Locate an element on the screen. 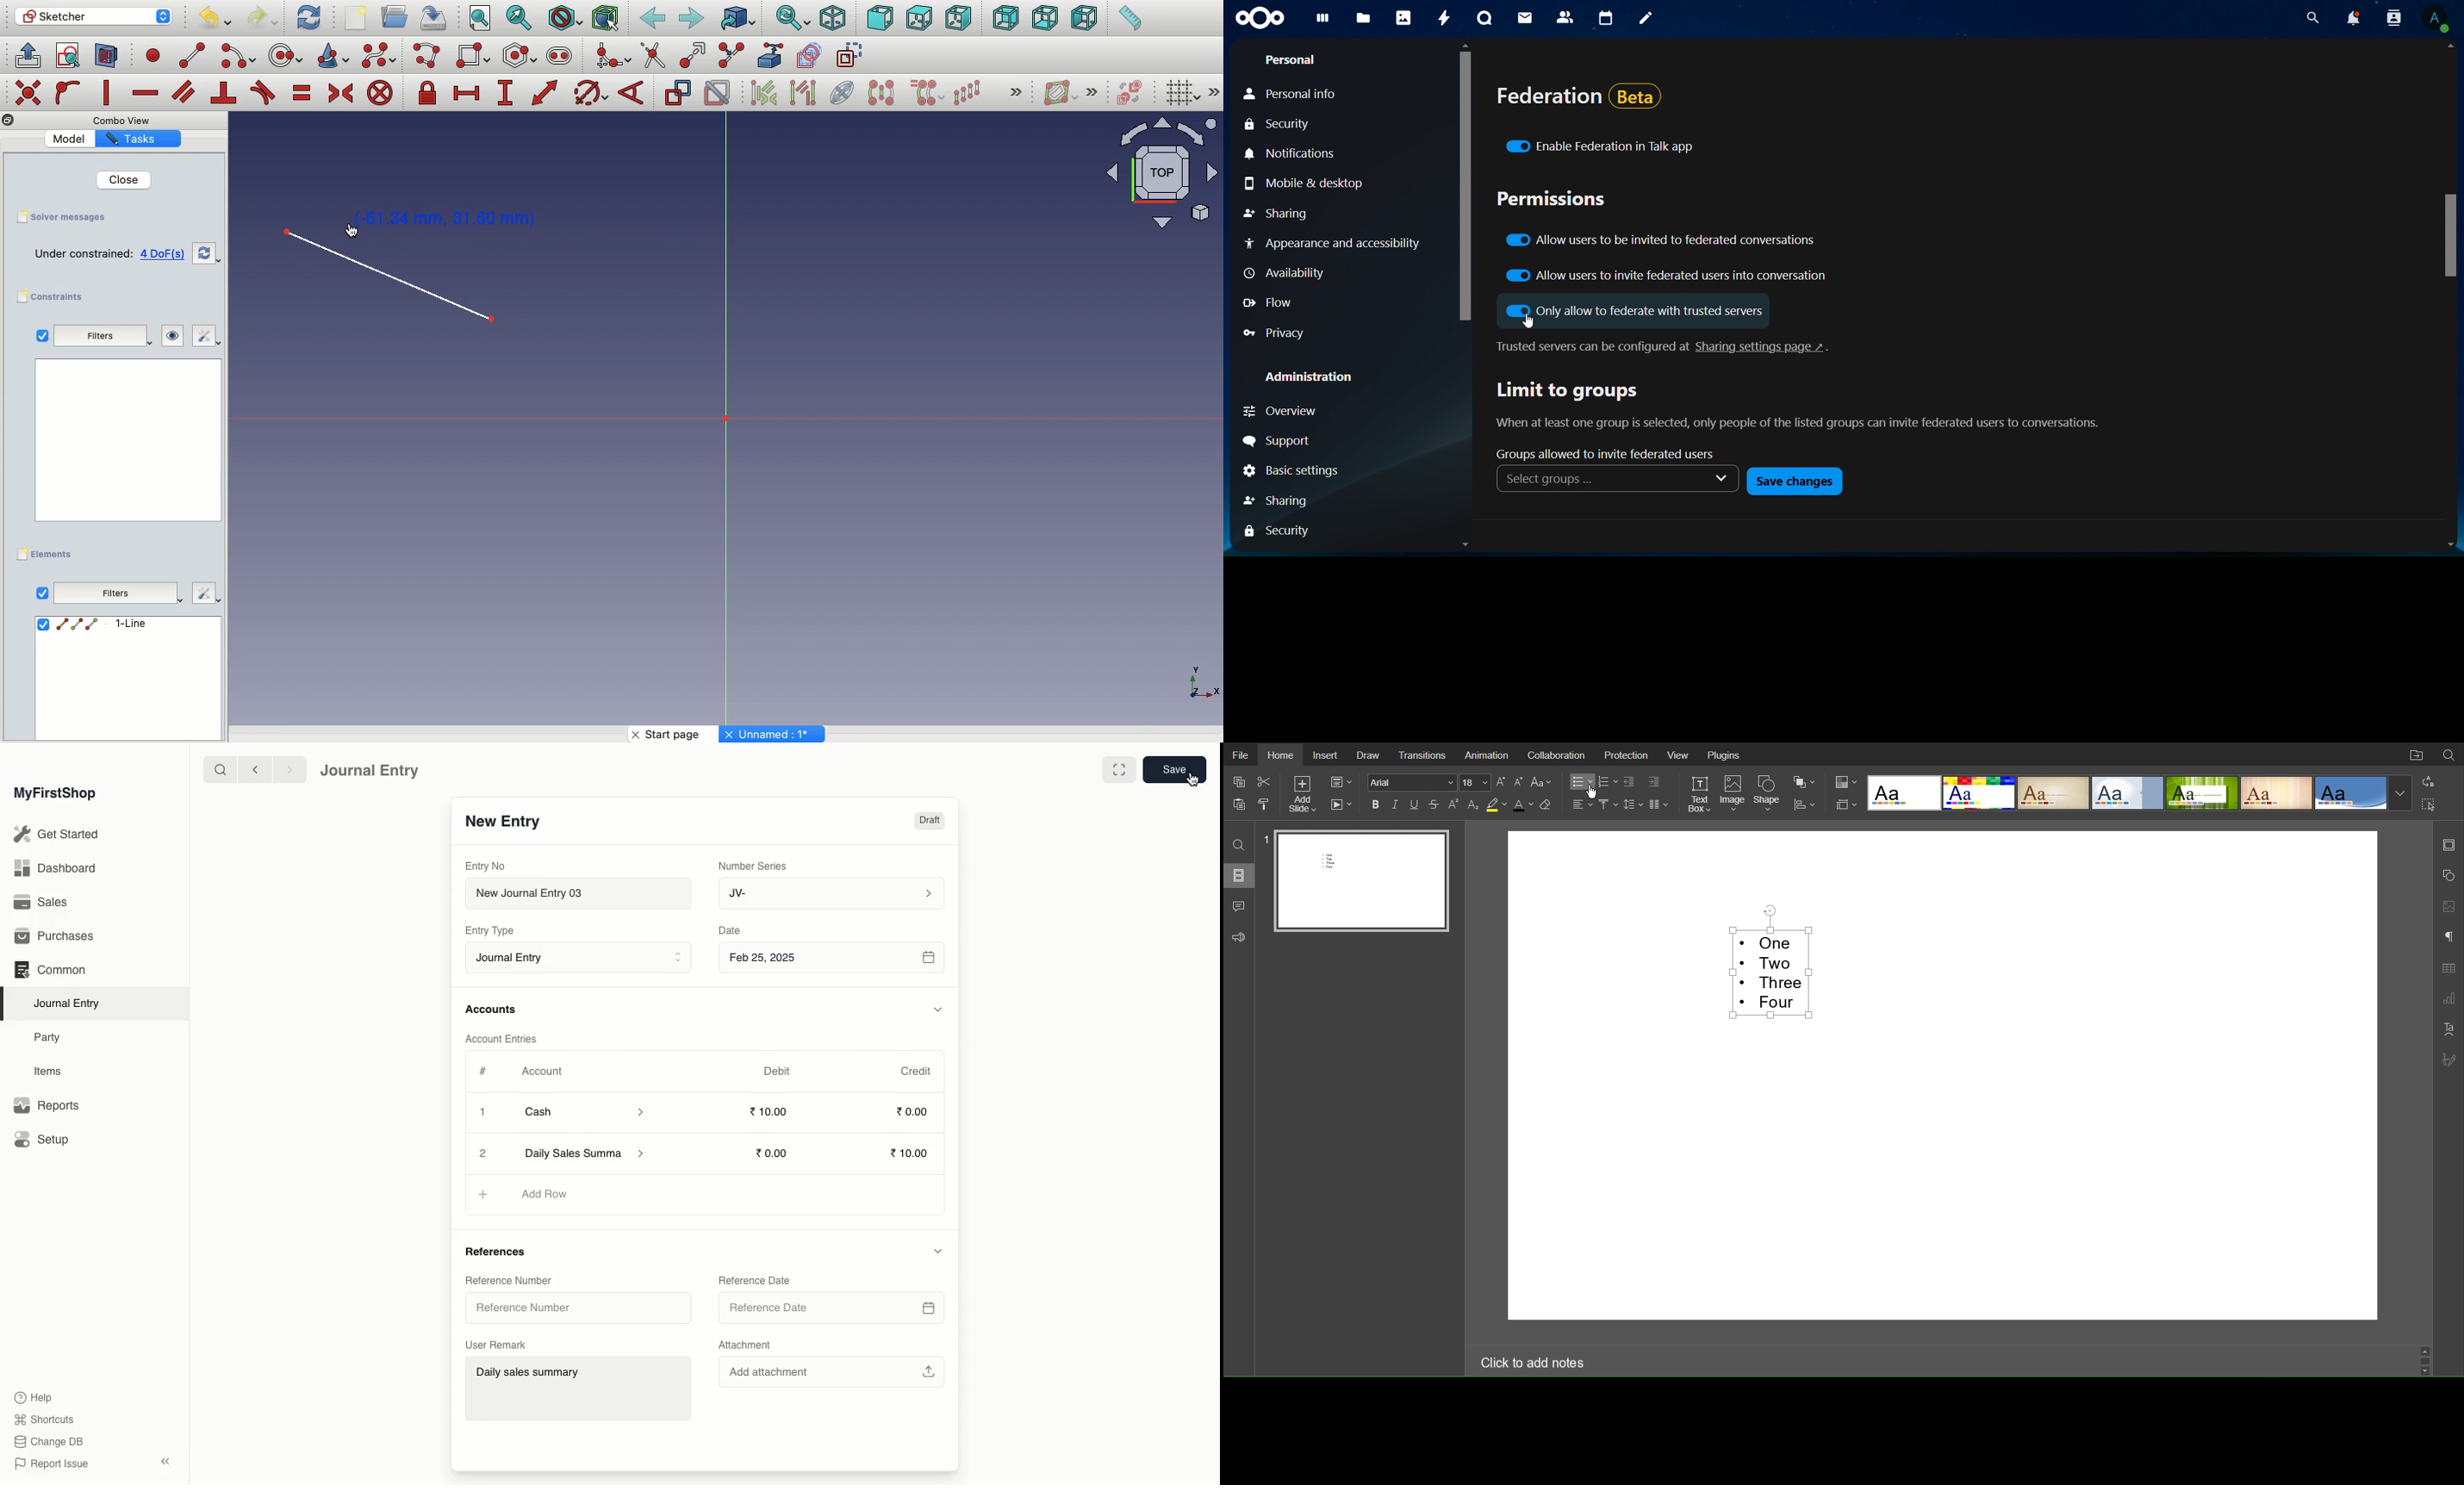  view profile is located at coordinates (2437, 19).